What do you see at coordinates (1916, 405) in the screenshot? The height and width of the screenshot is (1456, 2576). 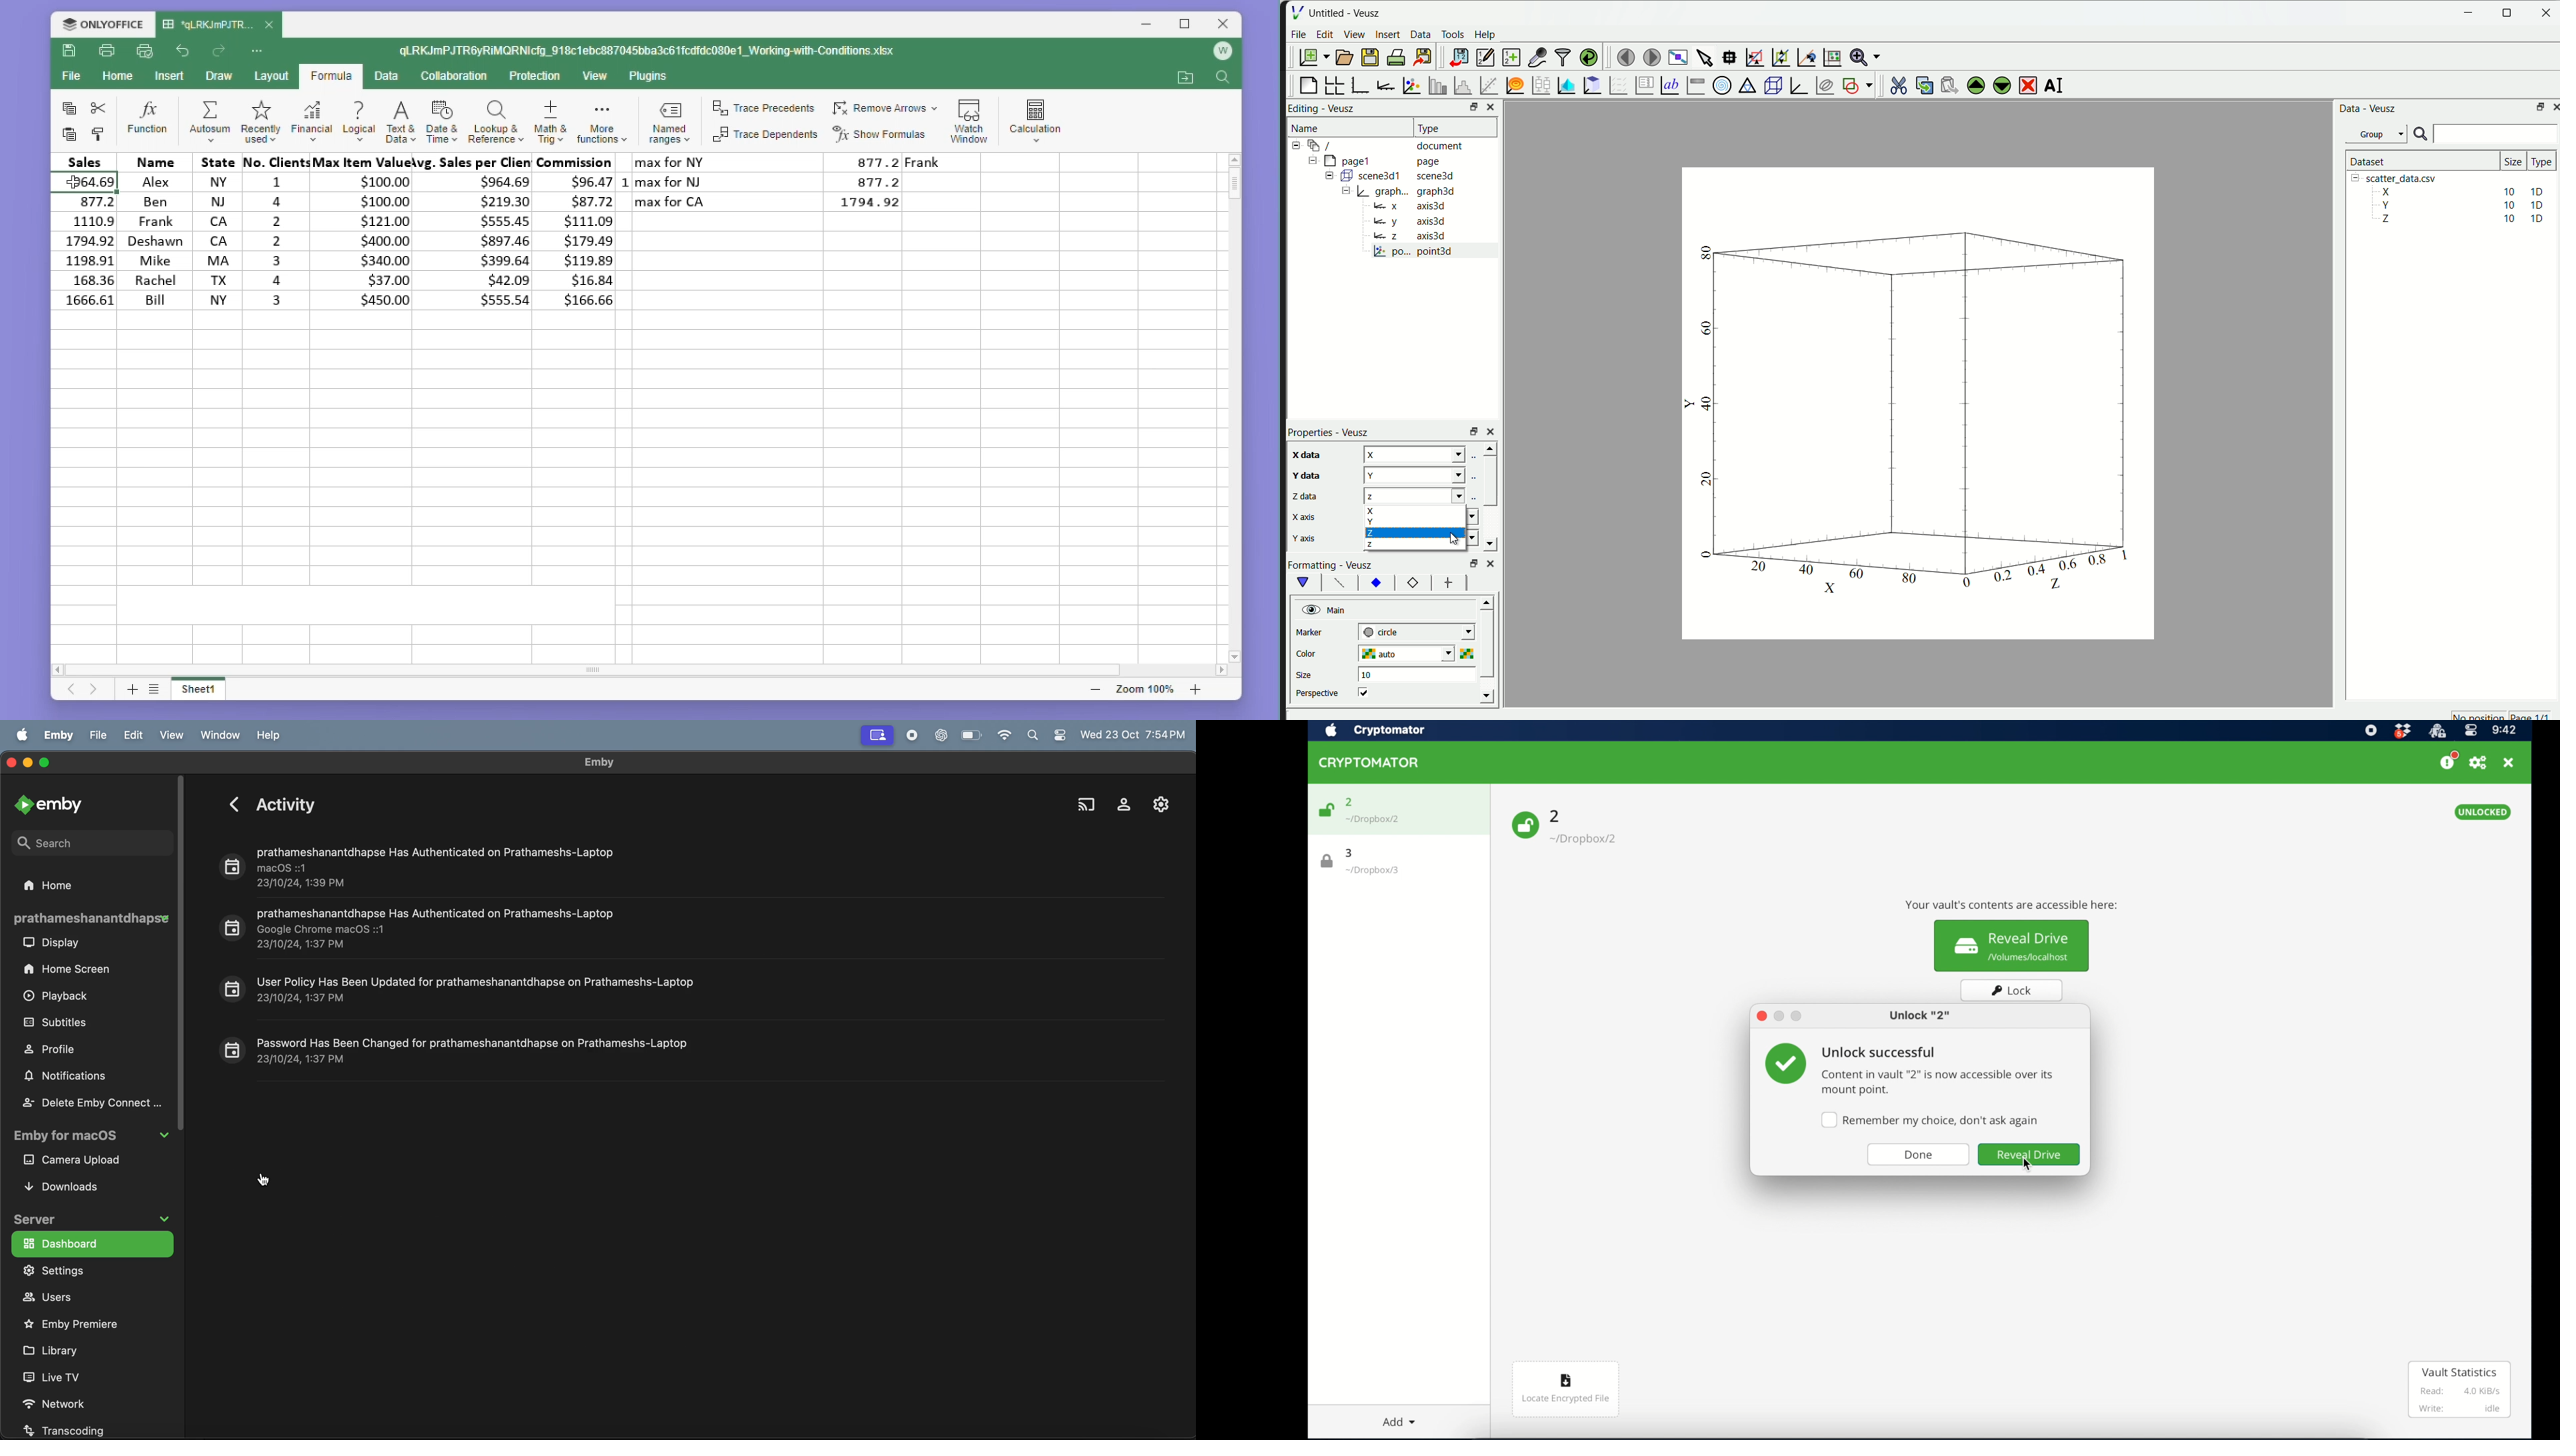 I see `canvas` at bounding box center [1916, 405].